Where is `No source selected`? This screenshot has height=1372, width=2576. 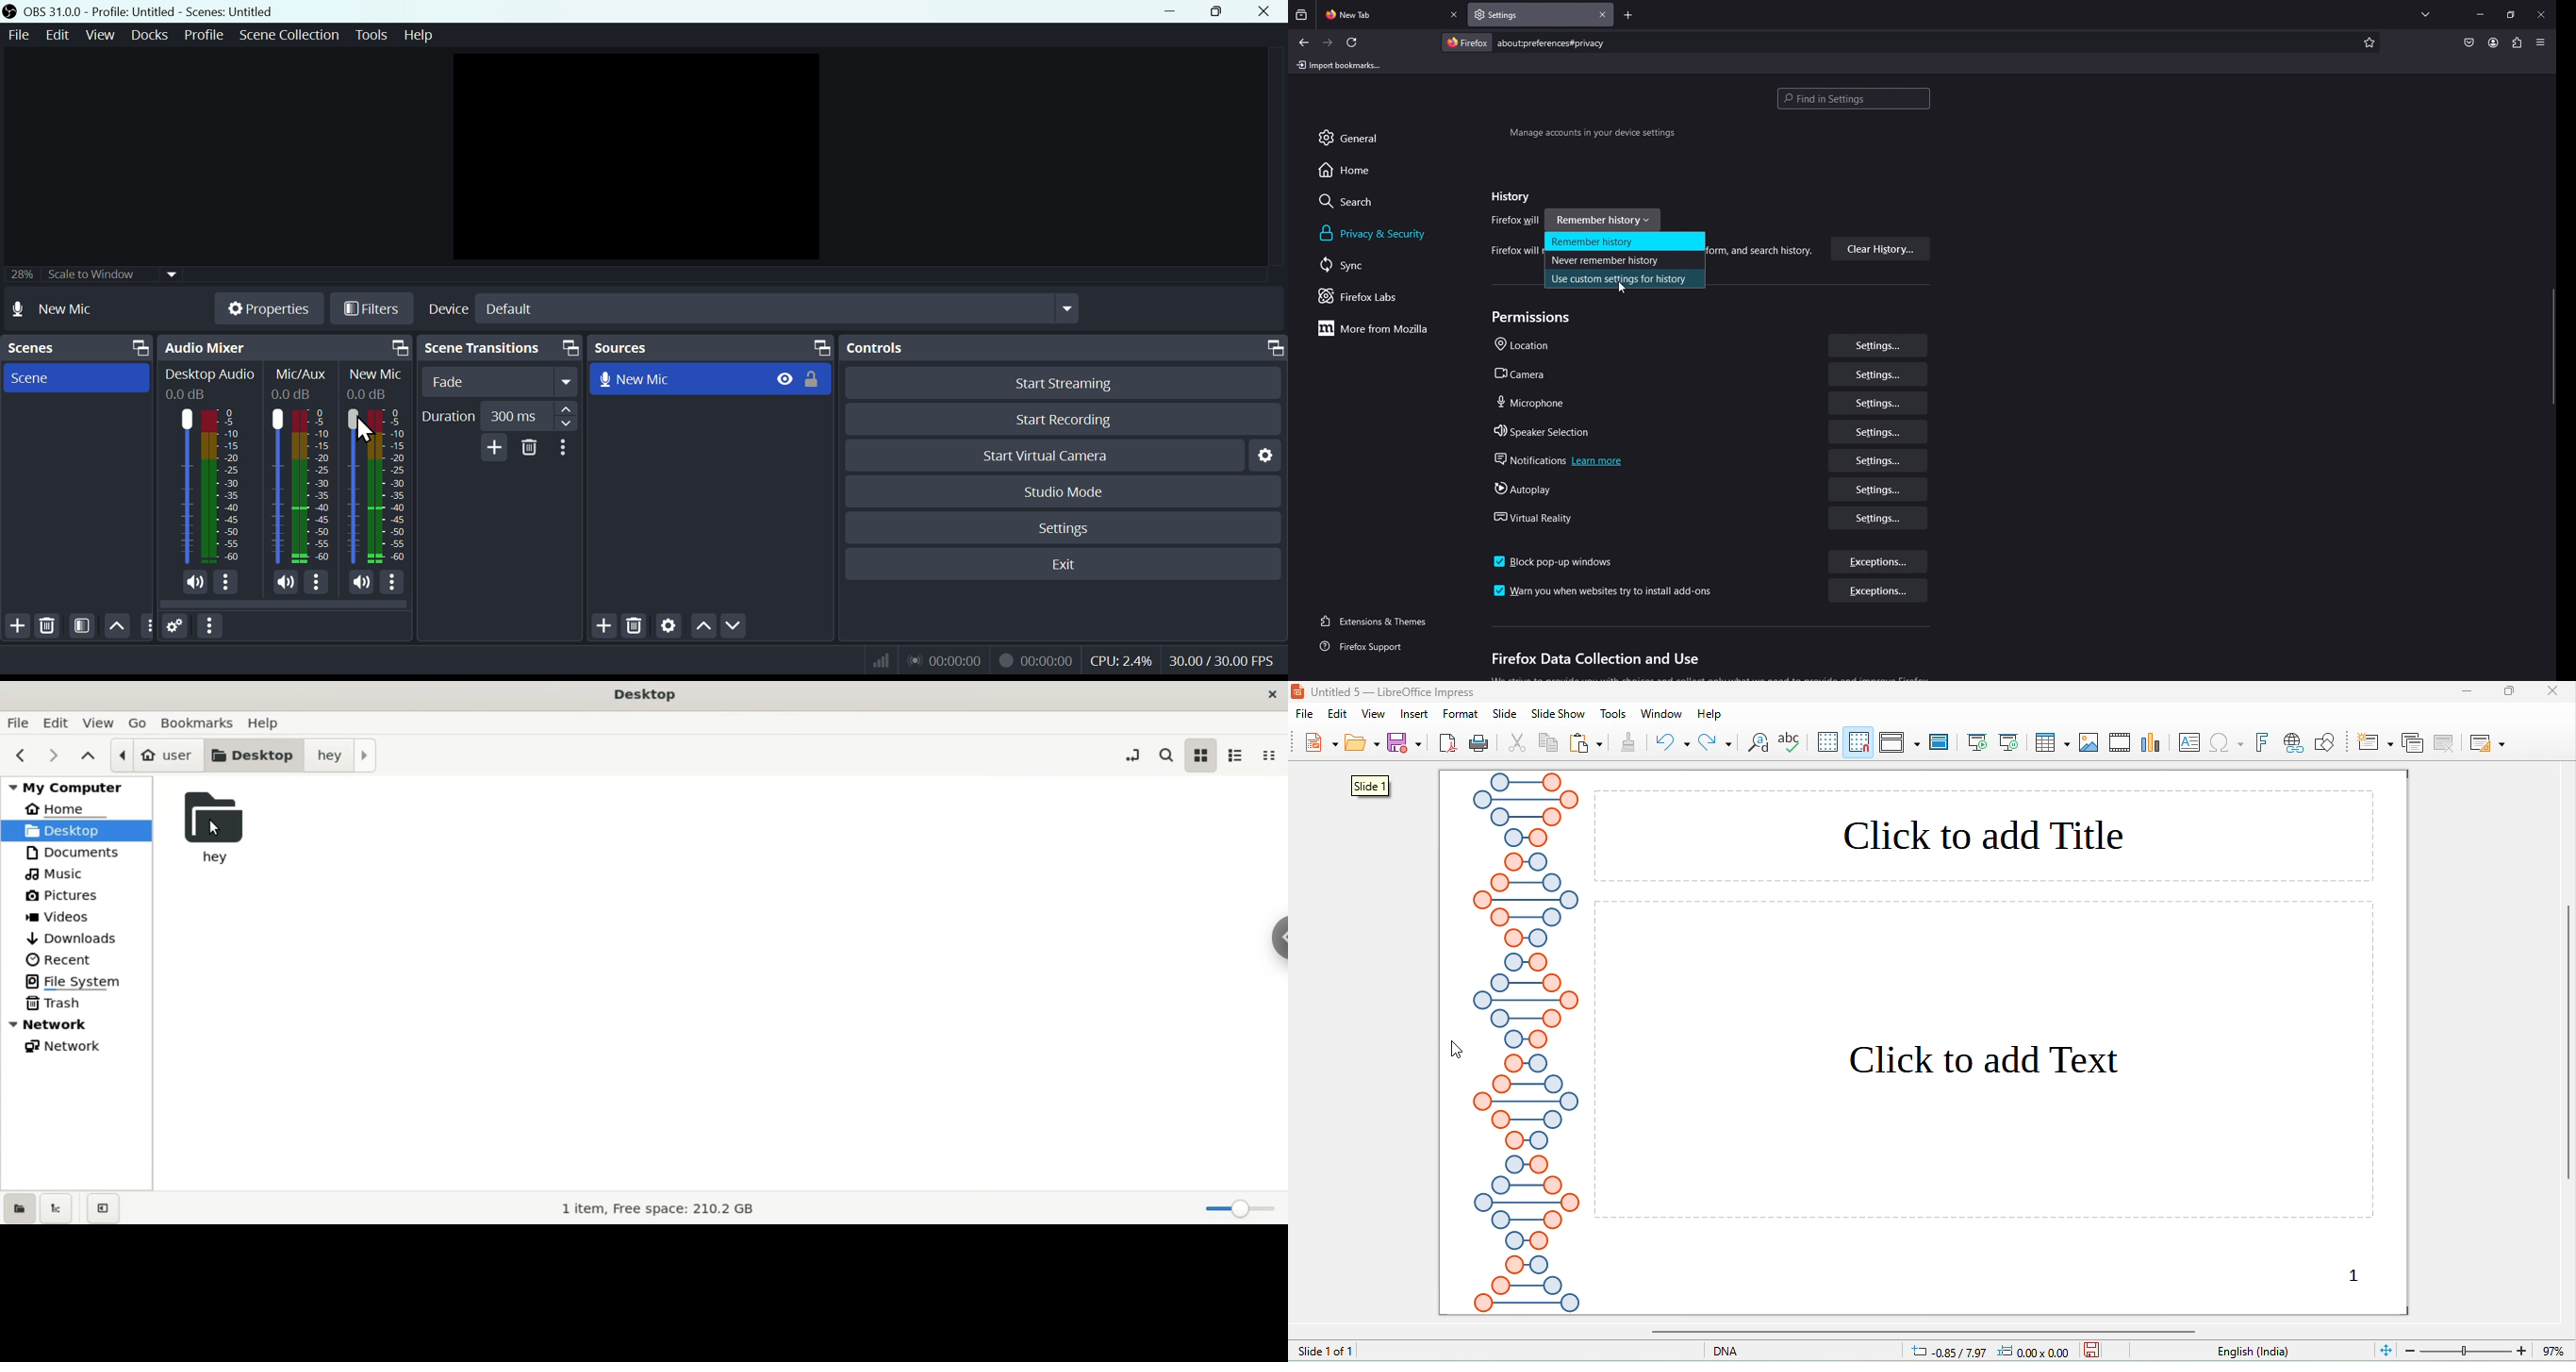 No source selected is located at coordinates (68, 309).